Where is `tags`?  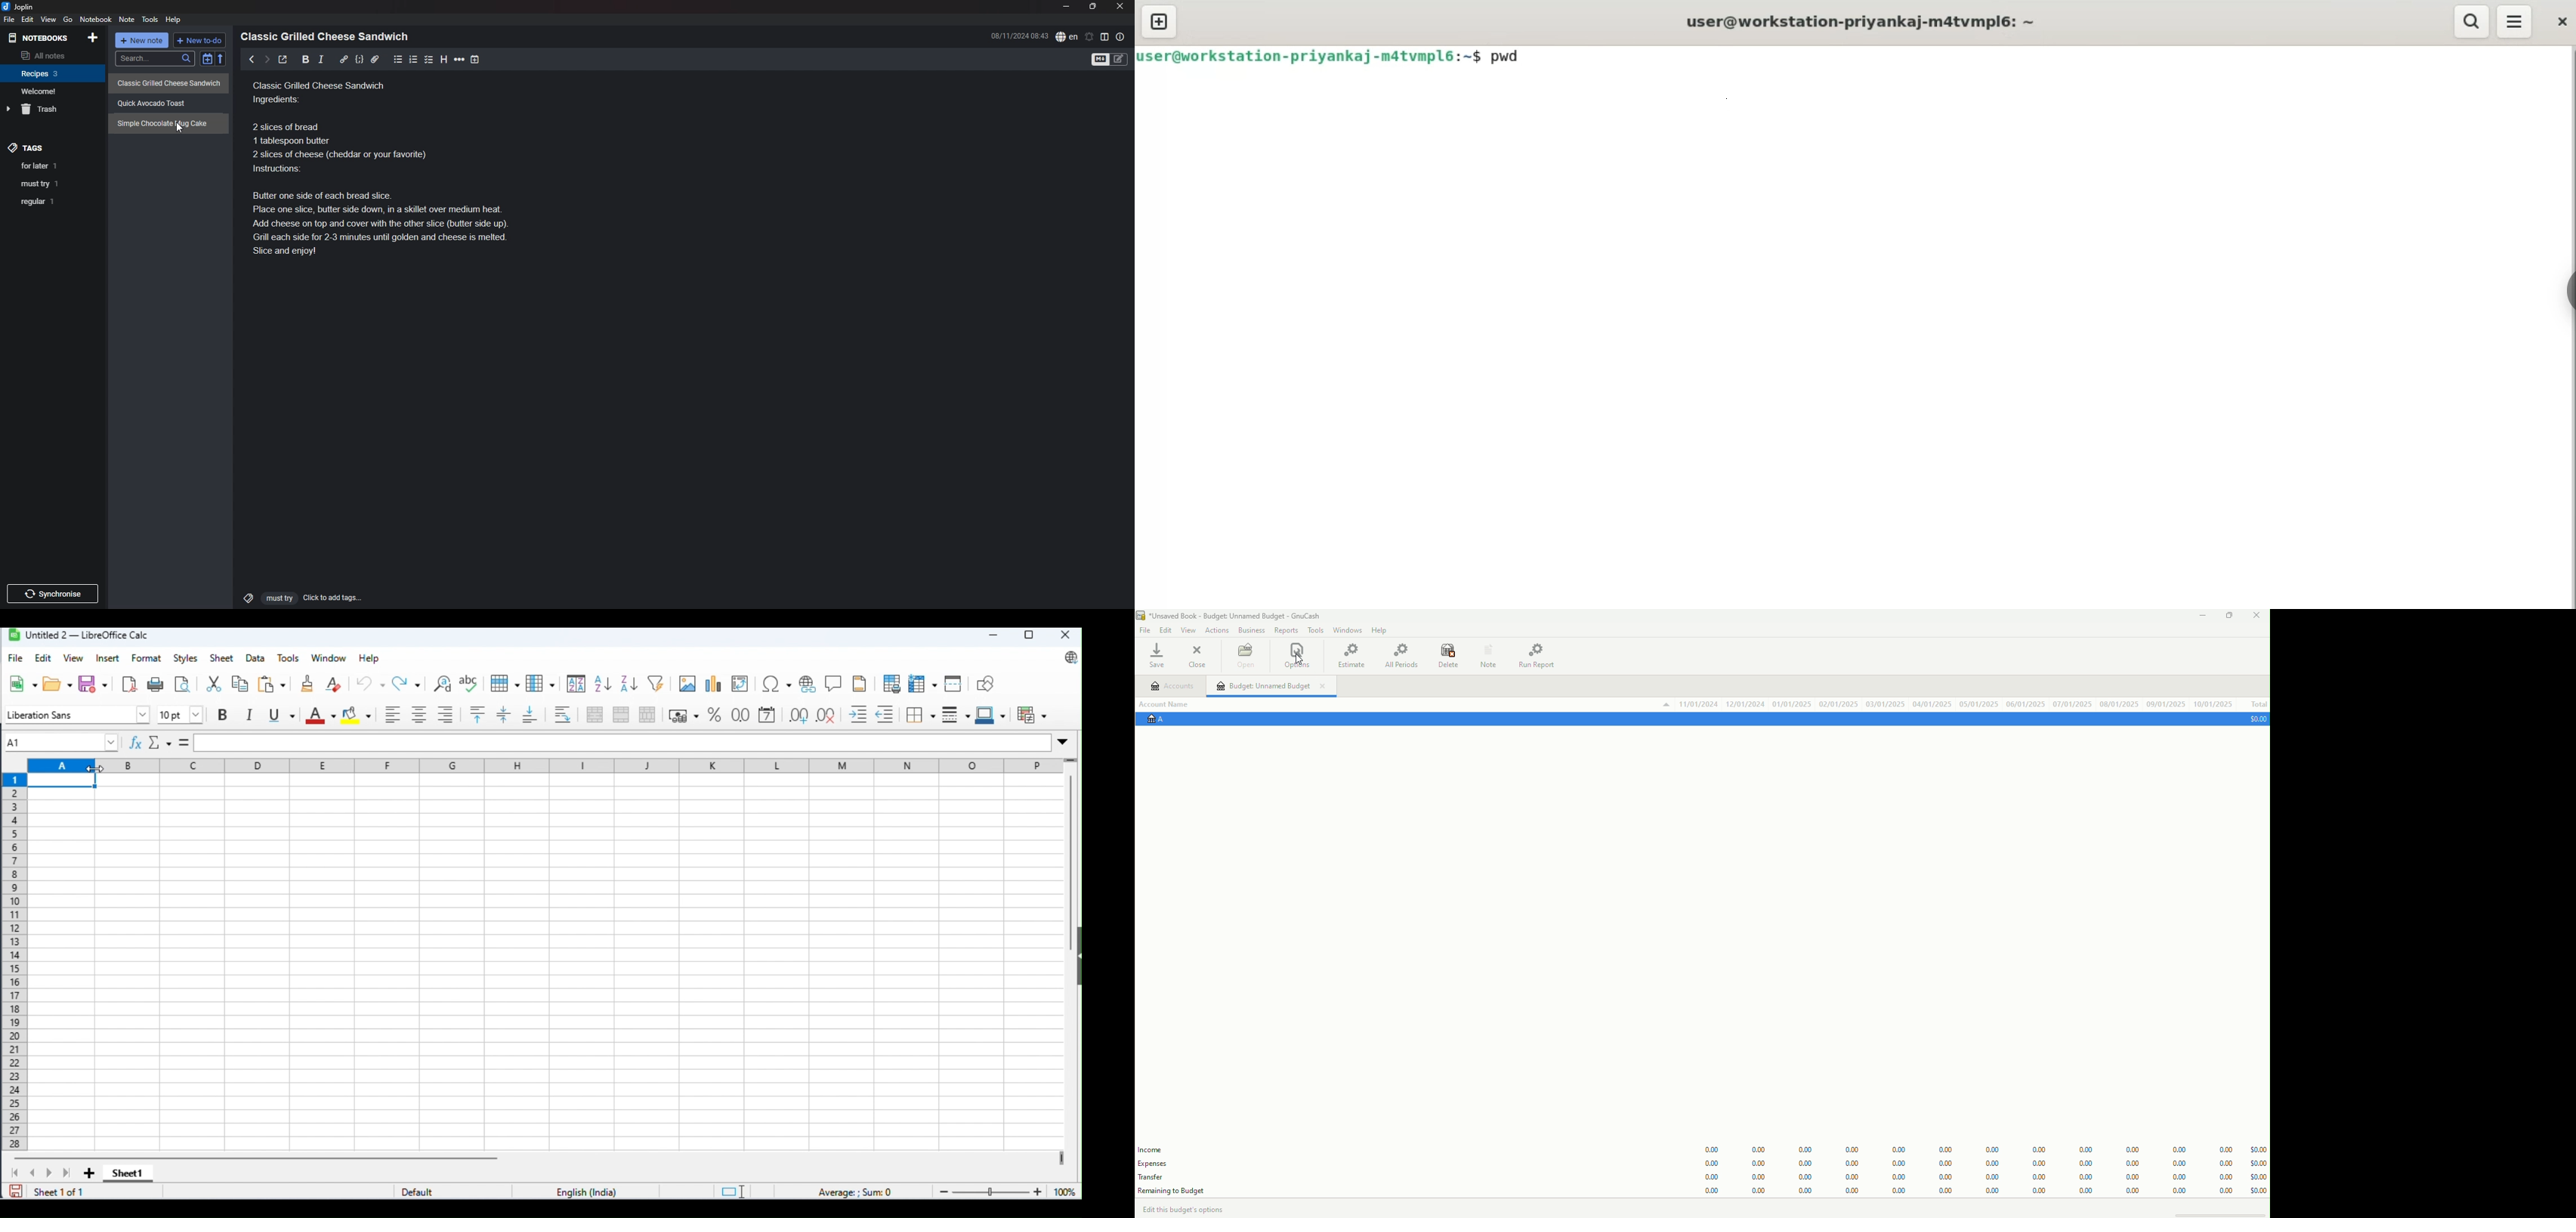 tags is located at coordinates (27, 144).